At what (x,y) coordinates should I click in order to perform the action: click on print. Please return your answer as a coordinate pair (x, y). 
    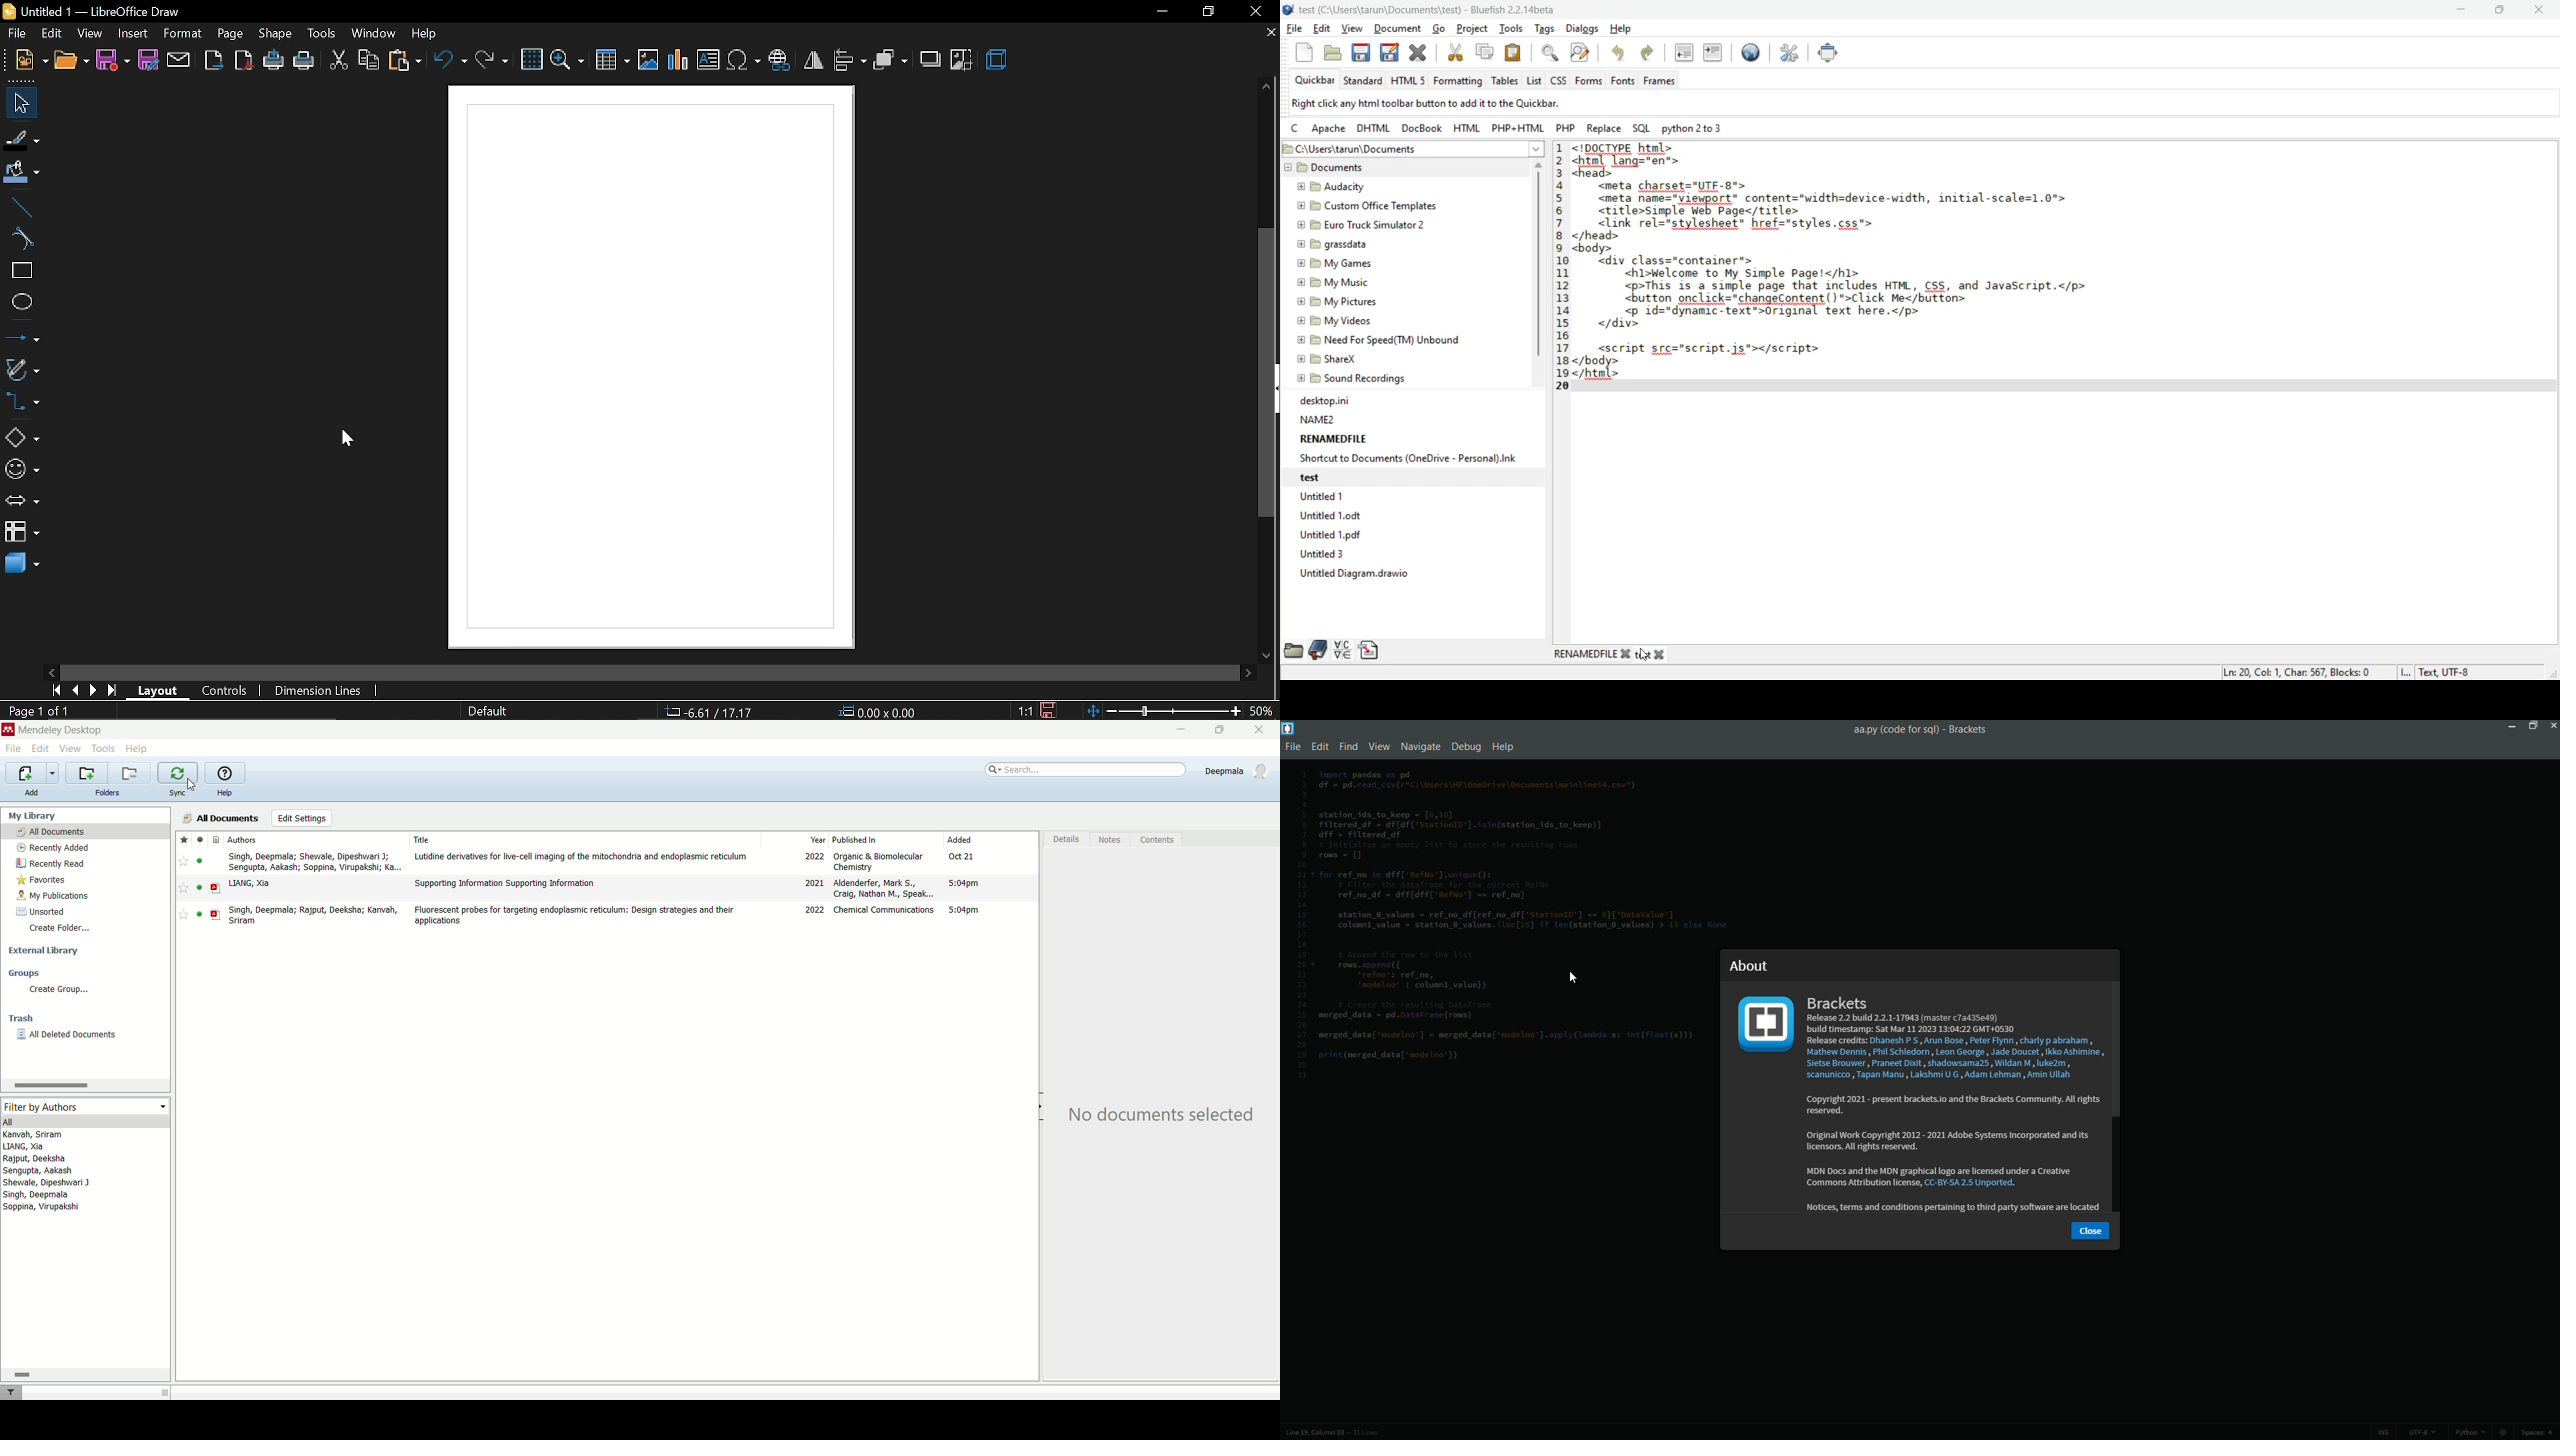
    Looking at the image, I should click on (304, 63).